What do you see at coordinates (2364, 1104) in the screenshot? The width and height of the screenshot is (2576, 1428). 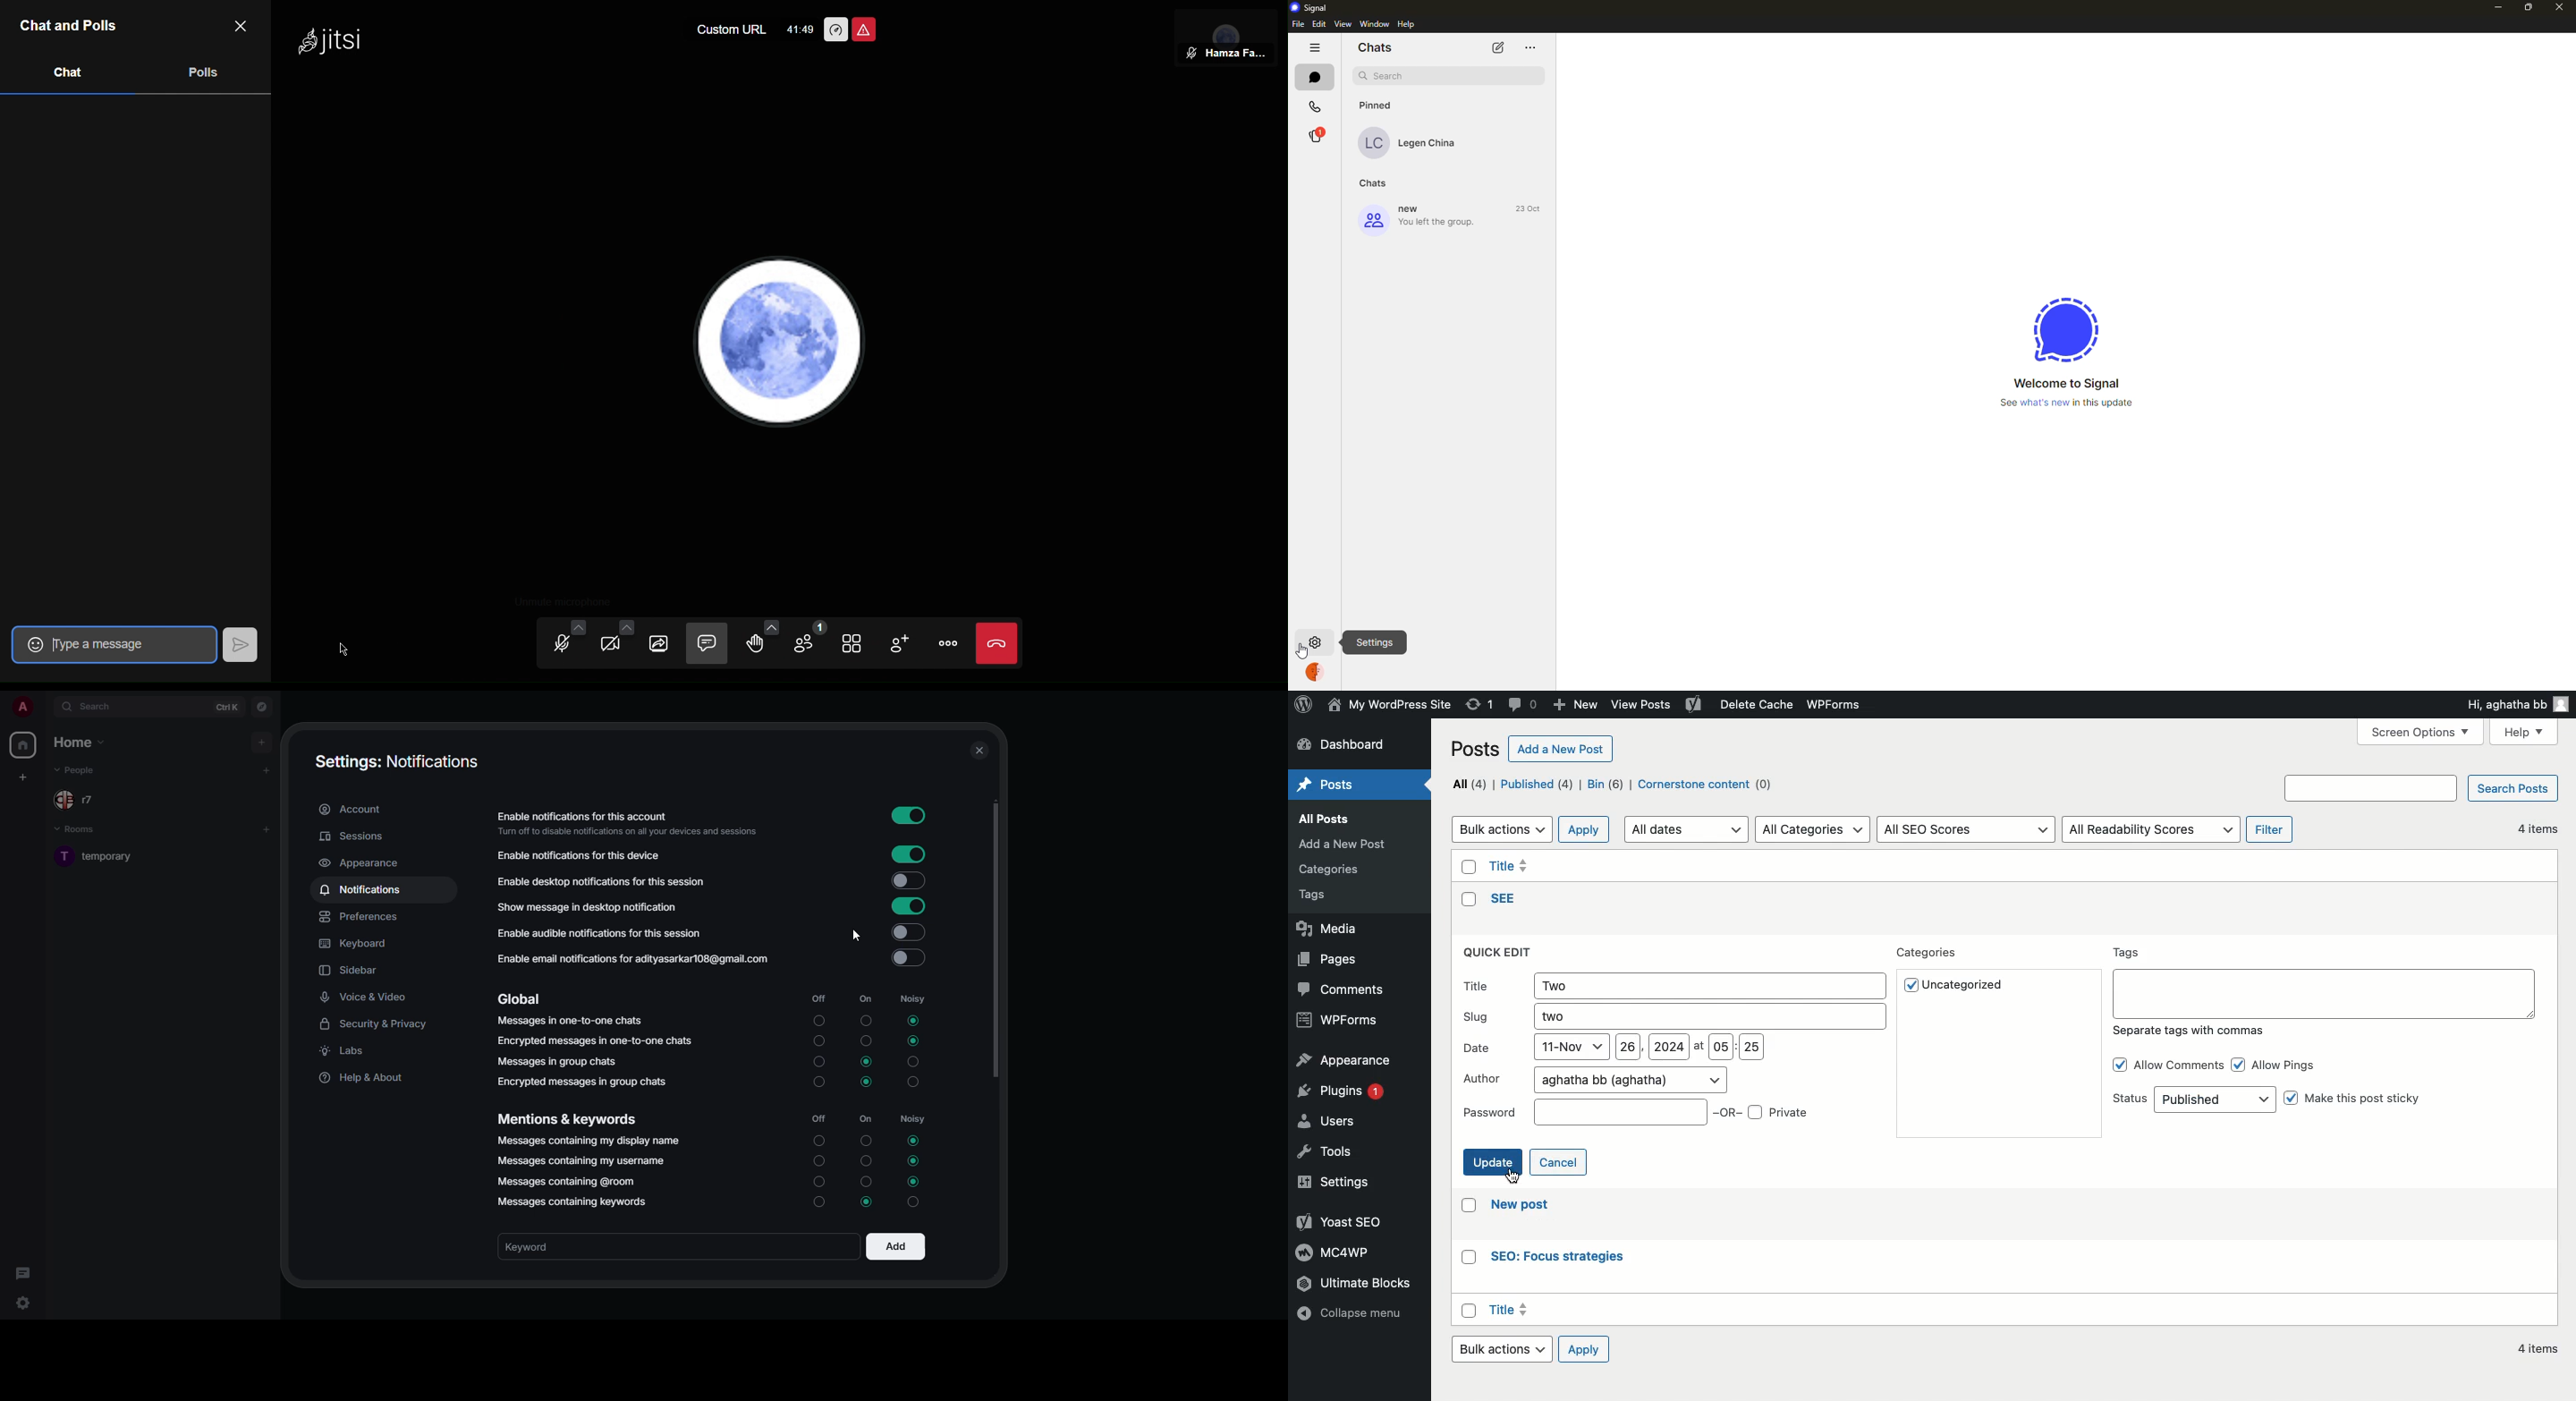 I see `Make this post sticky` at bounding box center [2364, 1104].